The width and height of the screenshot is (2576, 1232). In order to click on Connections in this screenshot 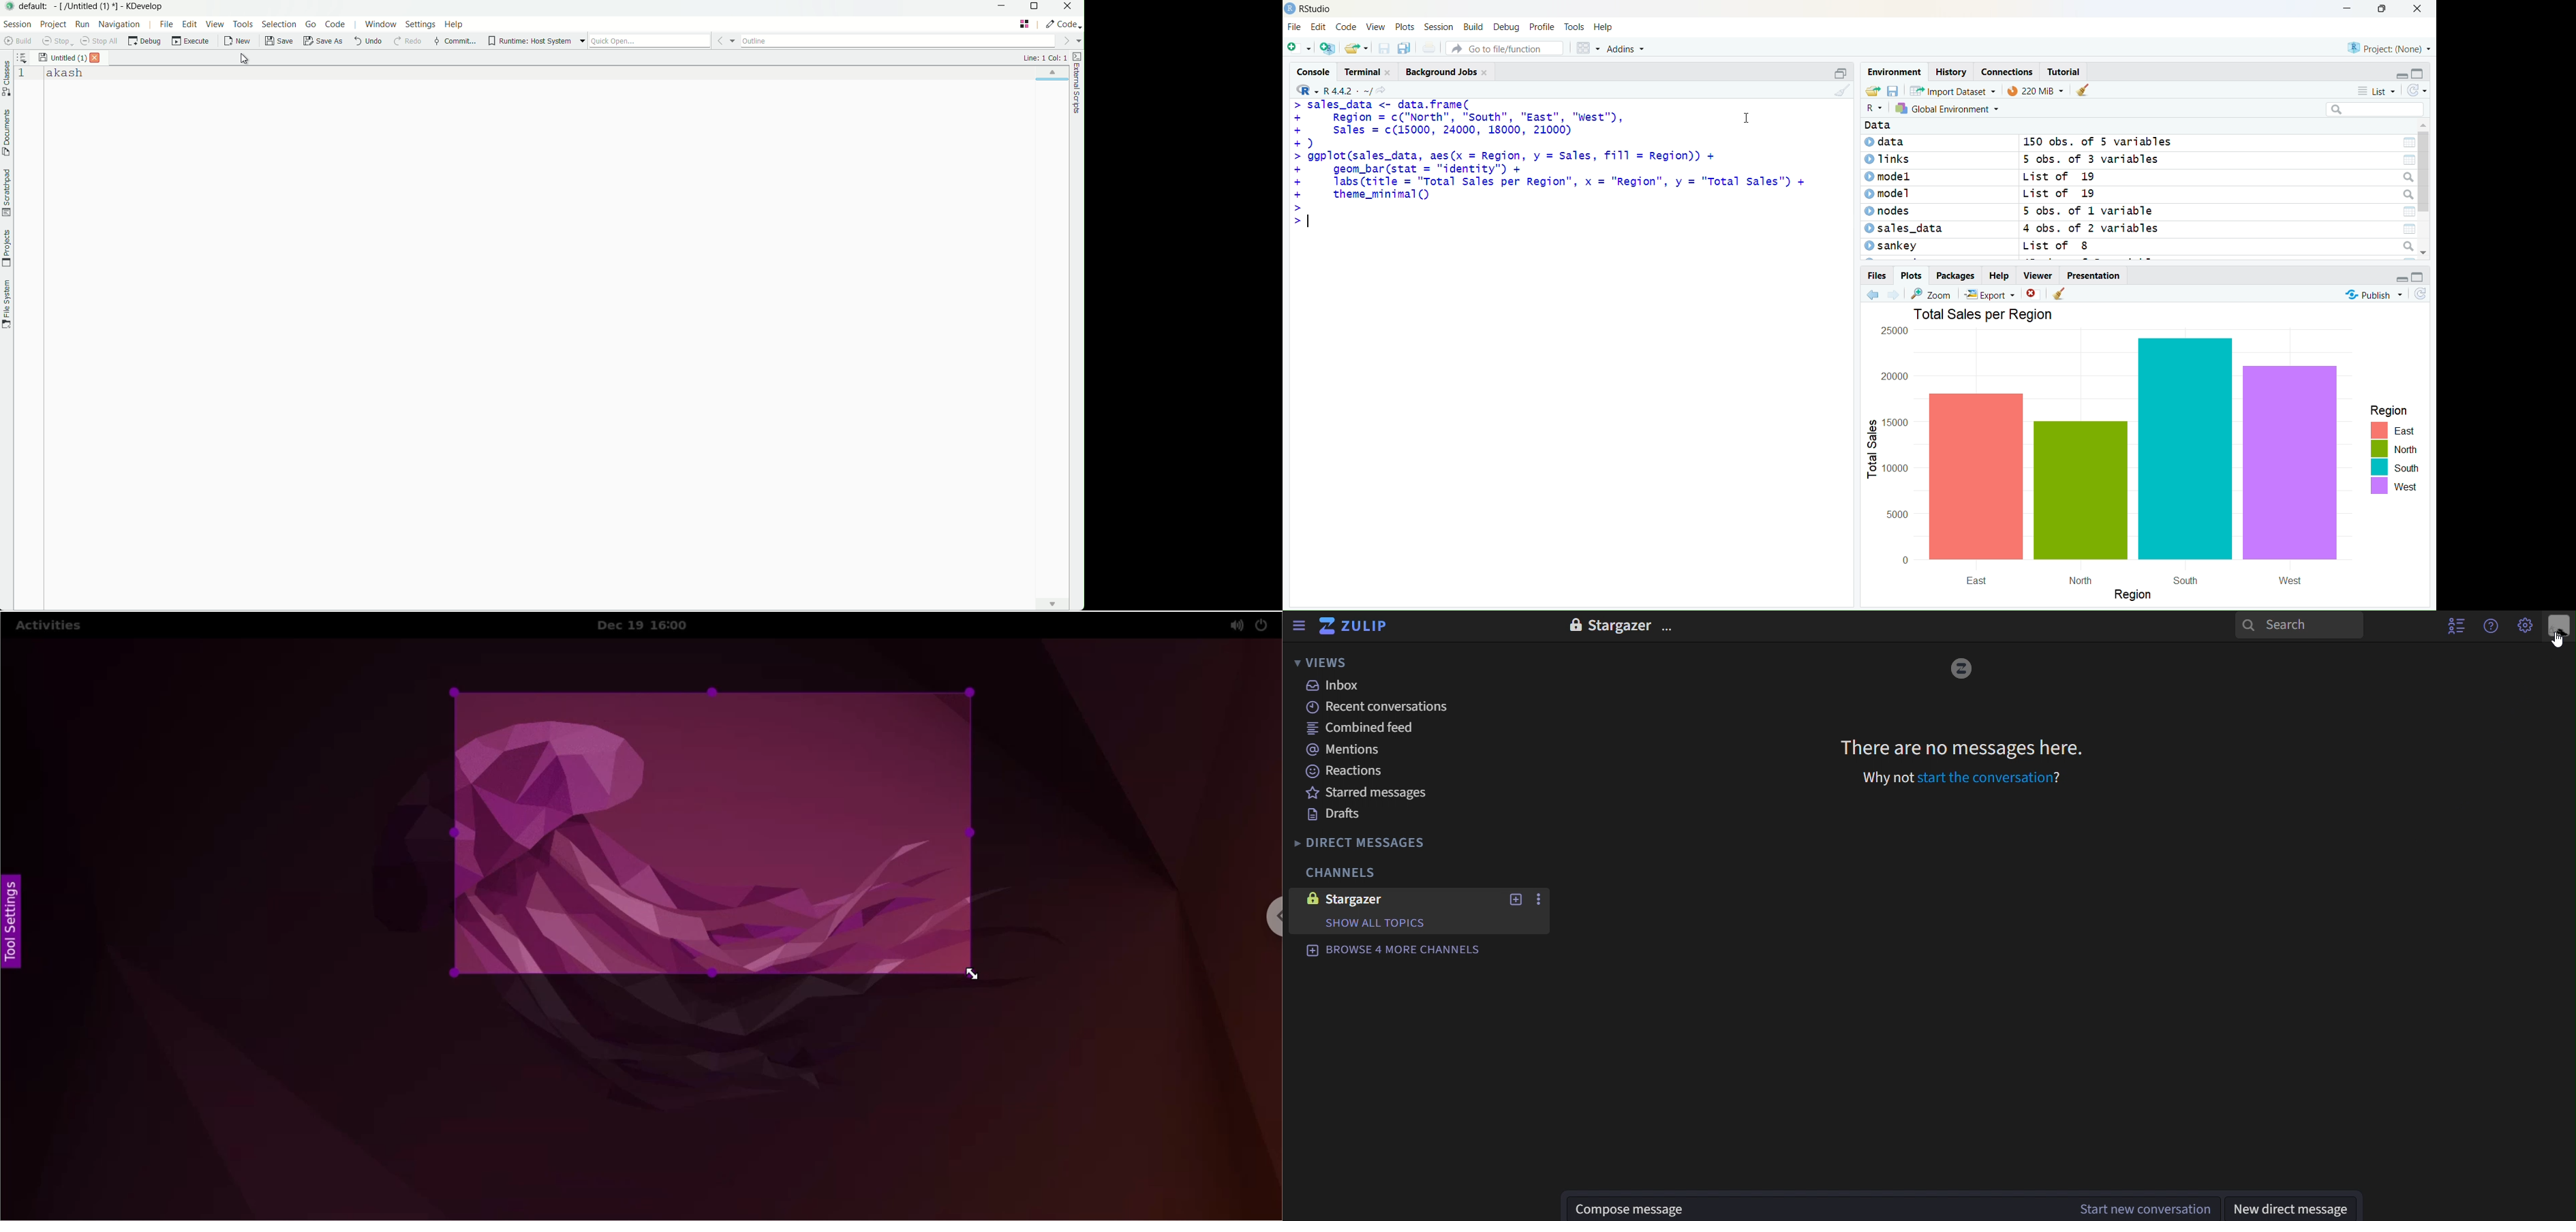, I will do `click(2007, 71)`.